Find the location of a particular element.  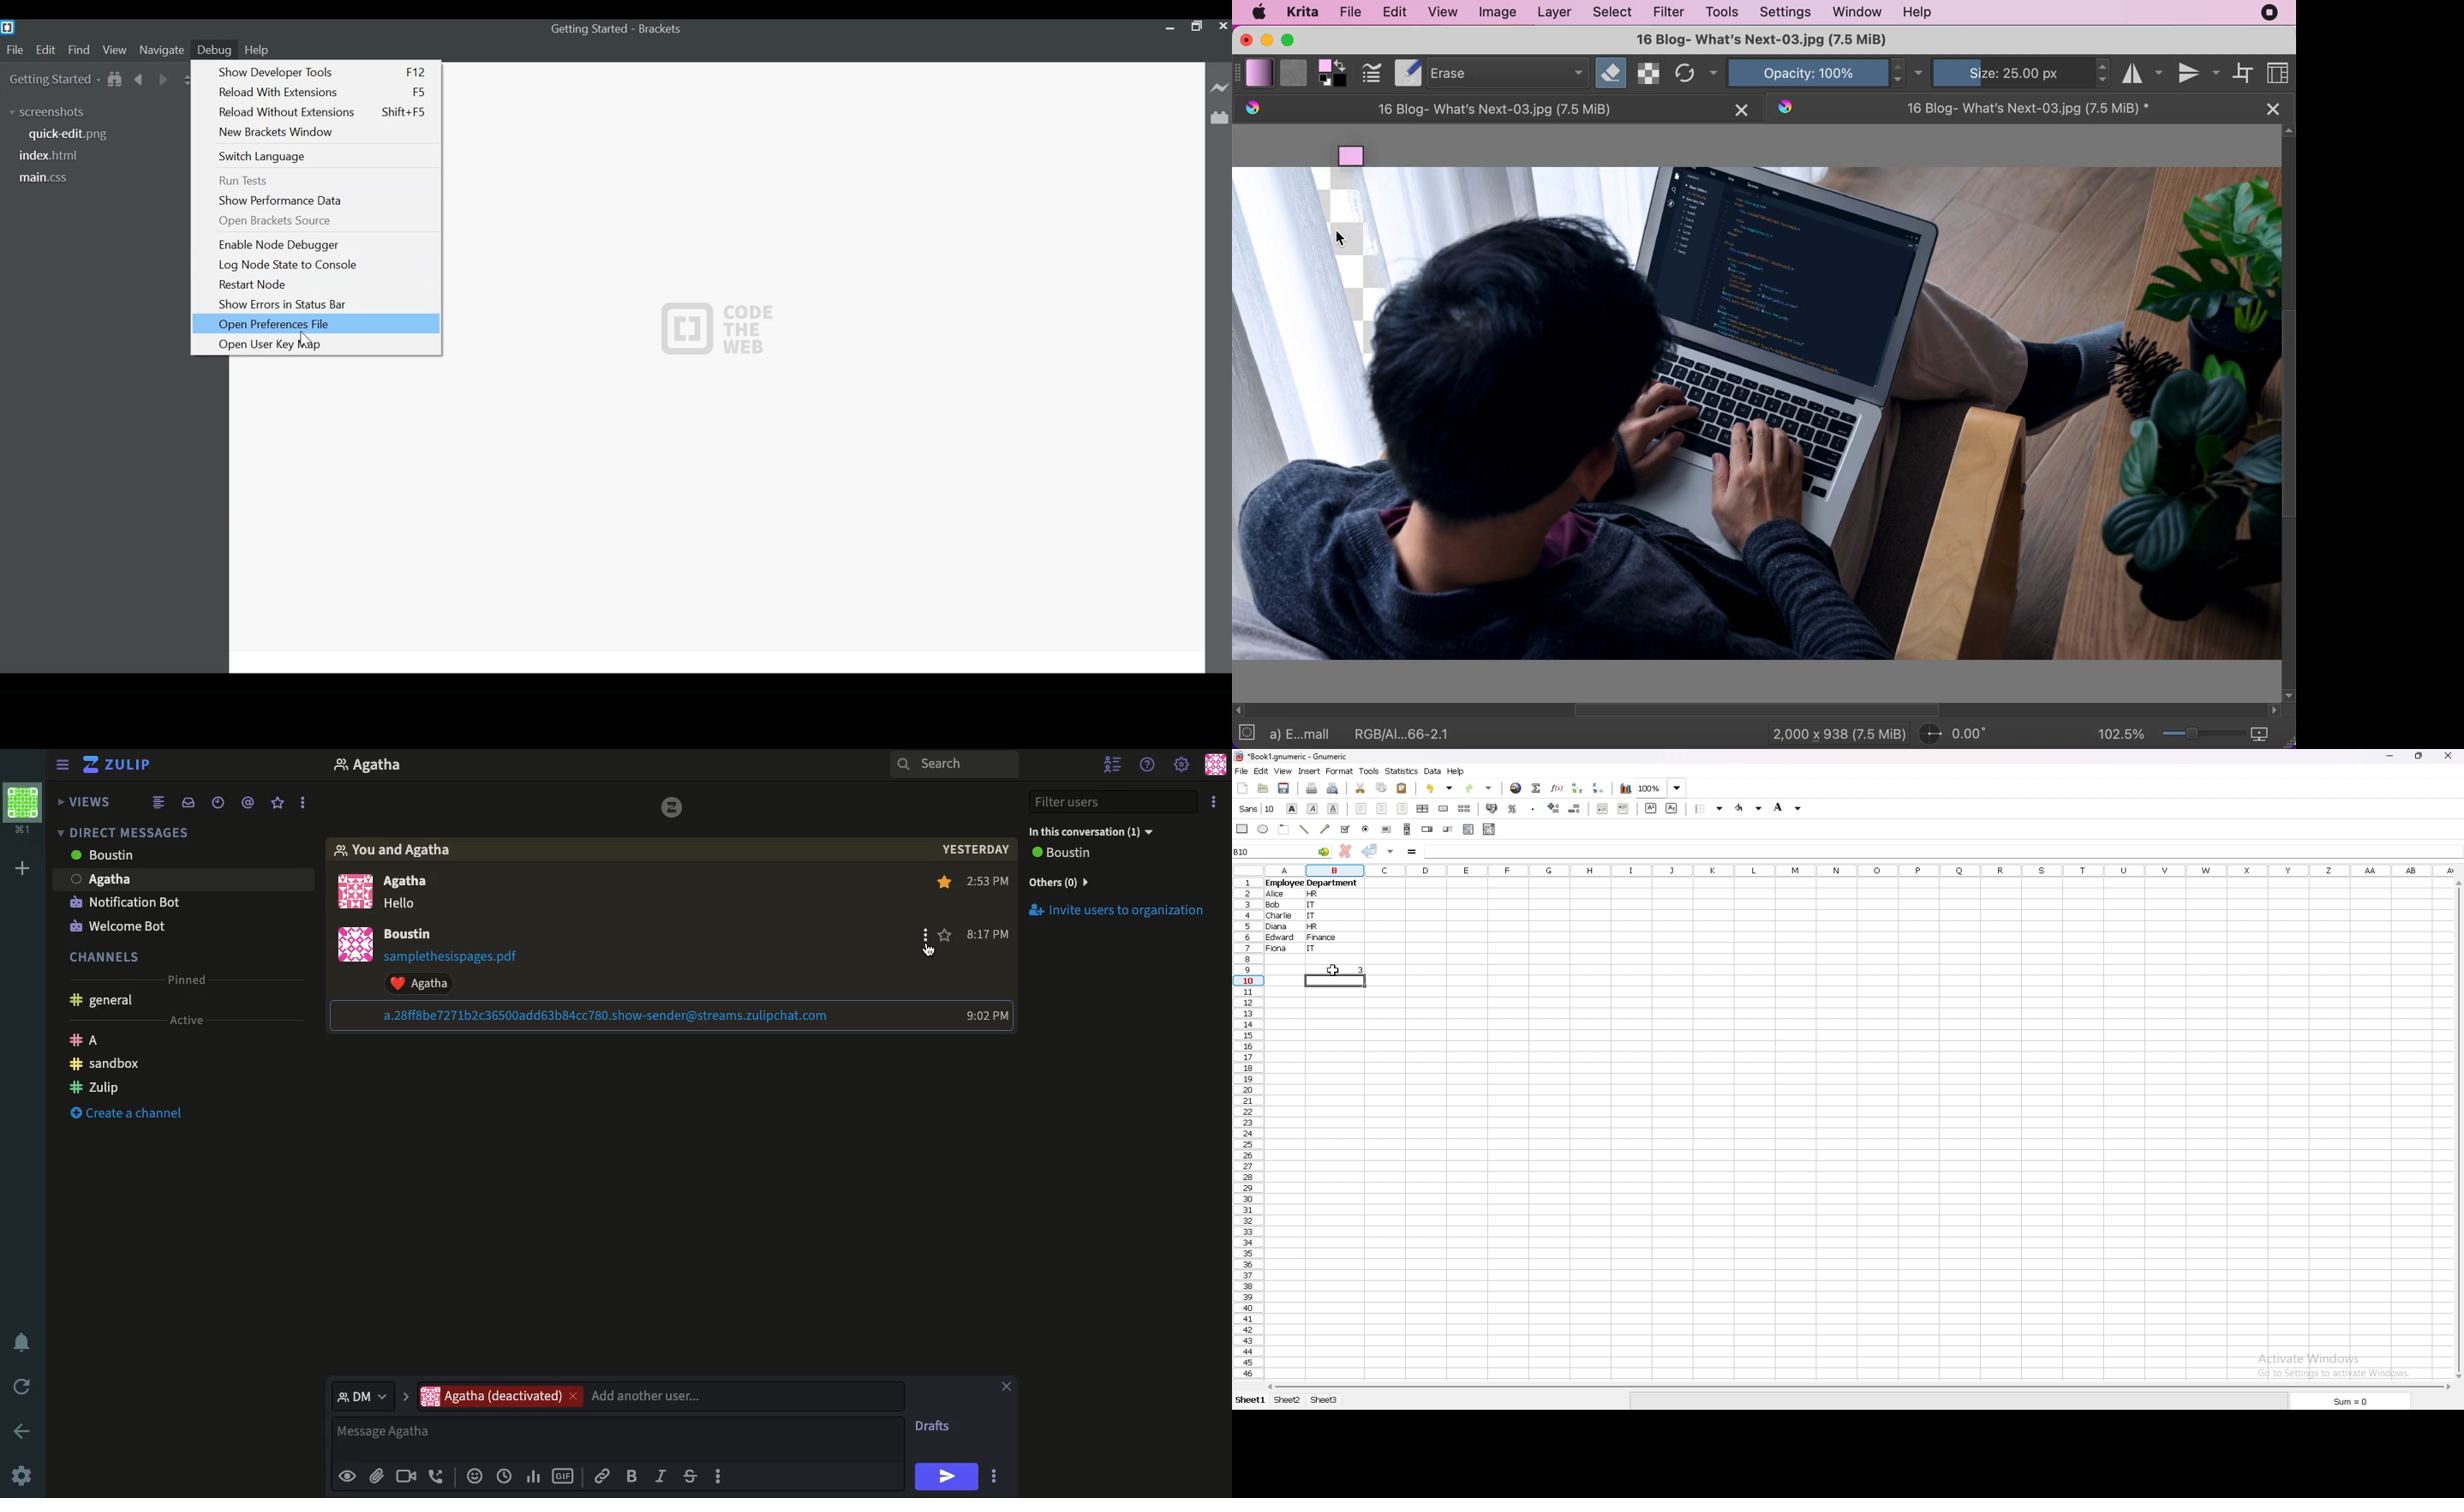

Refresh is located at coordinates (25, 1385).